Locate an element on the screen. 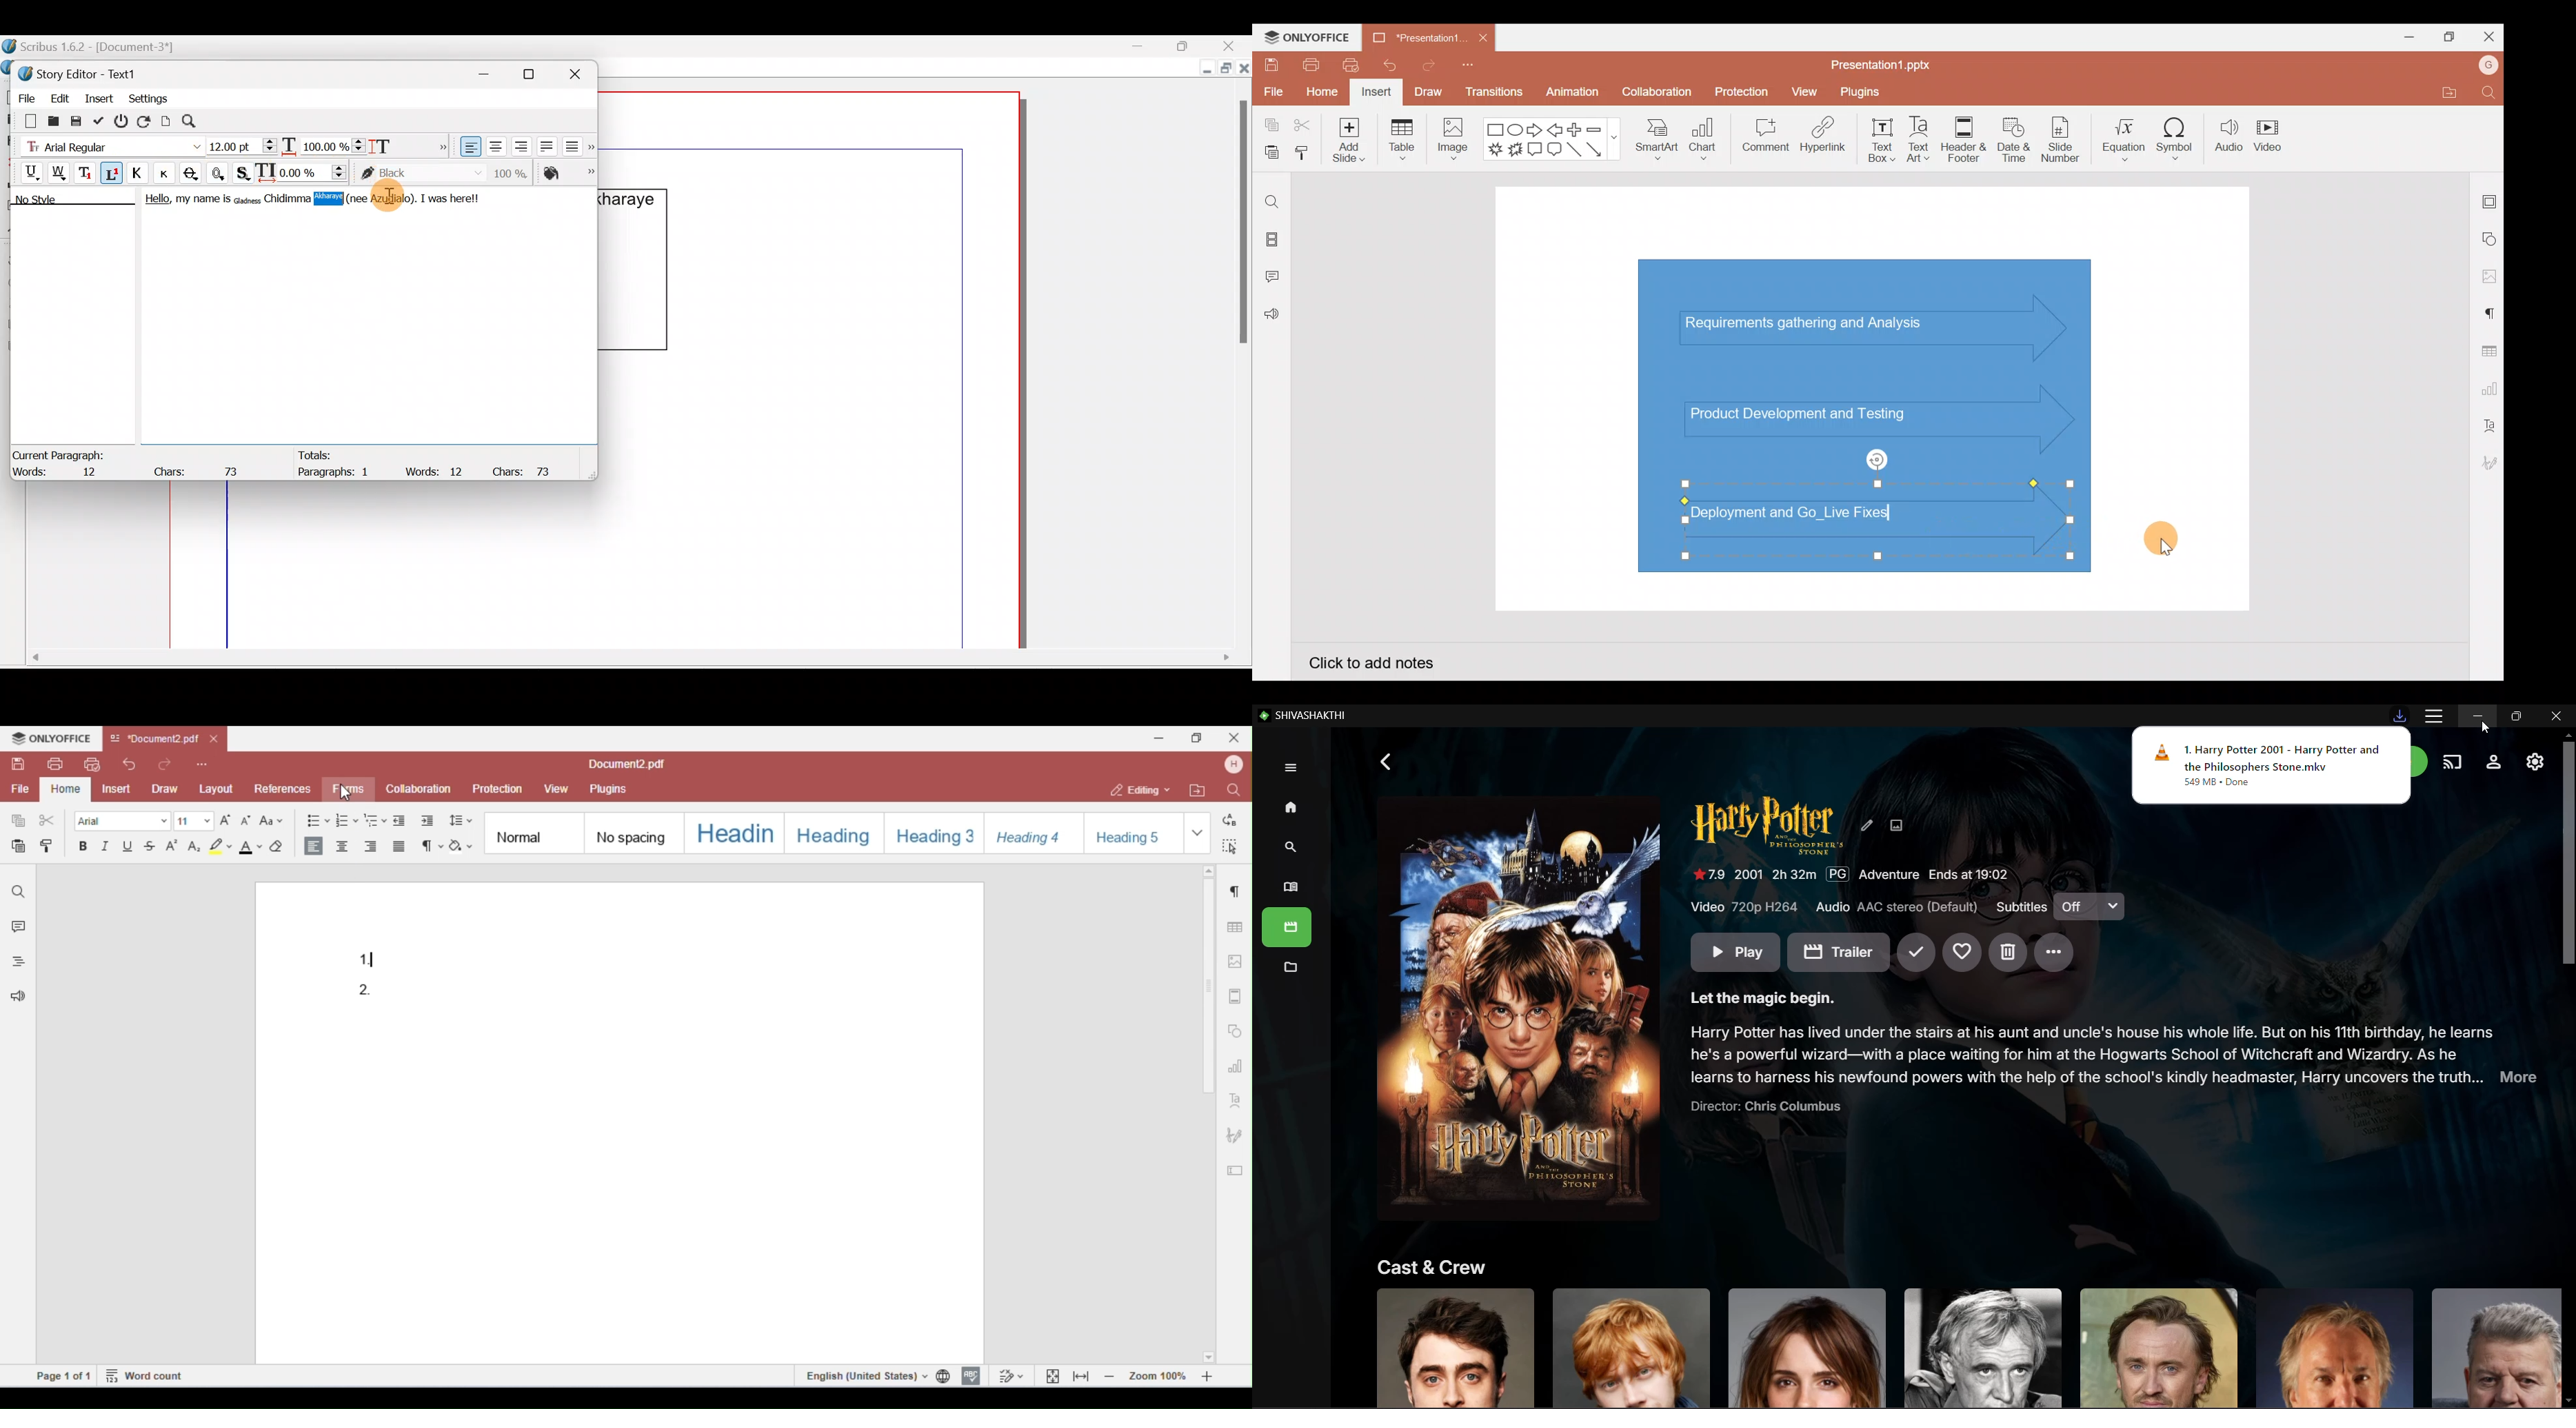 Image resolution: width=2576 pixels, height=1428 pixels. Video is located at coordinates (2270, 133).